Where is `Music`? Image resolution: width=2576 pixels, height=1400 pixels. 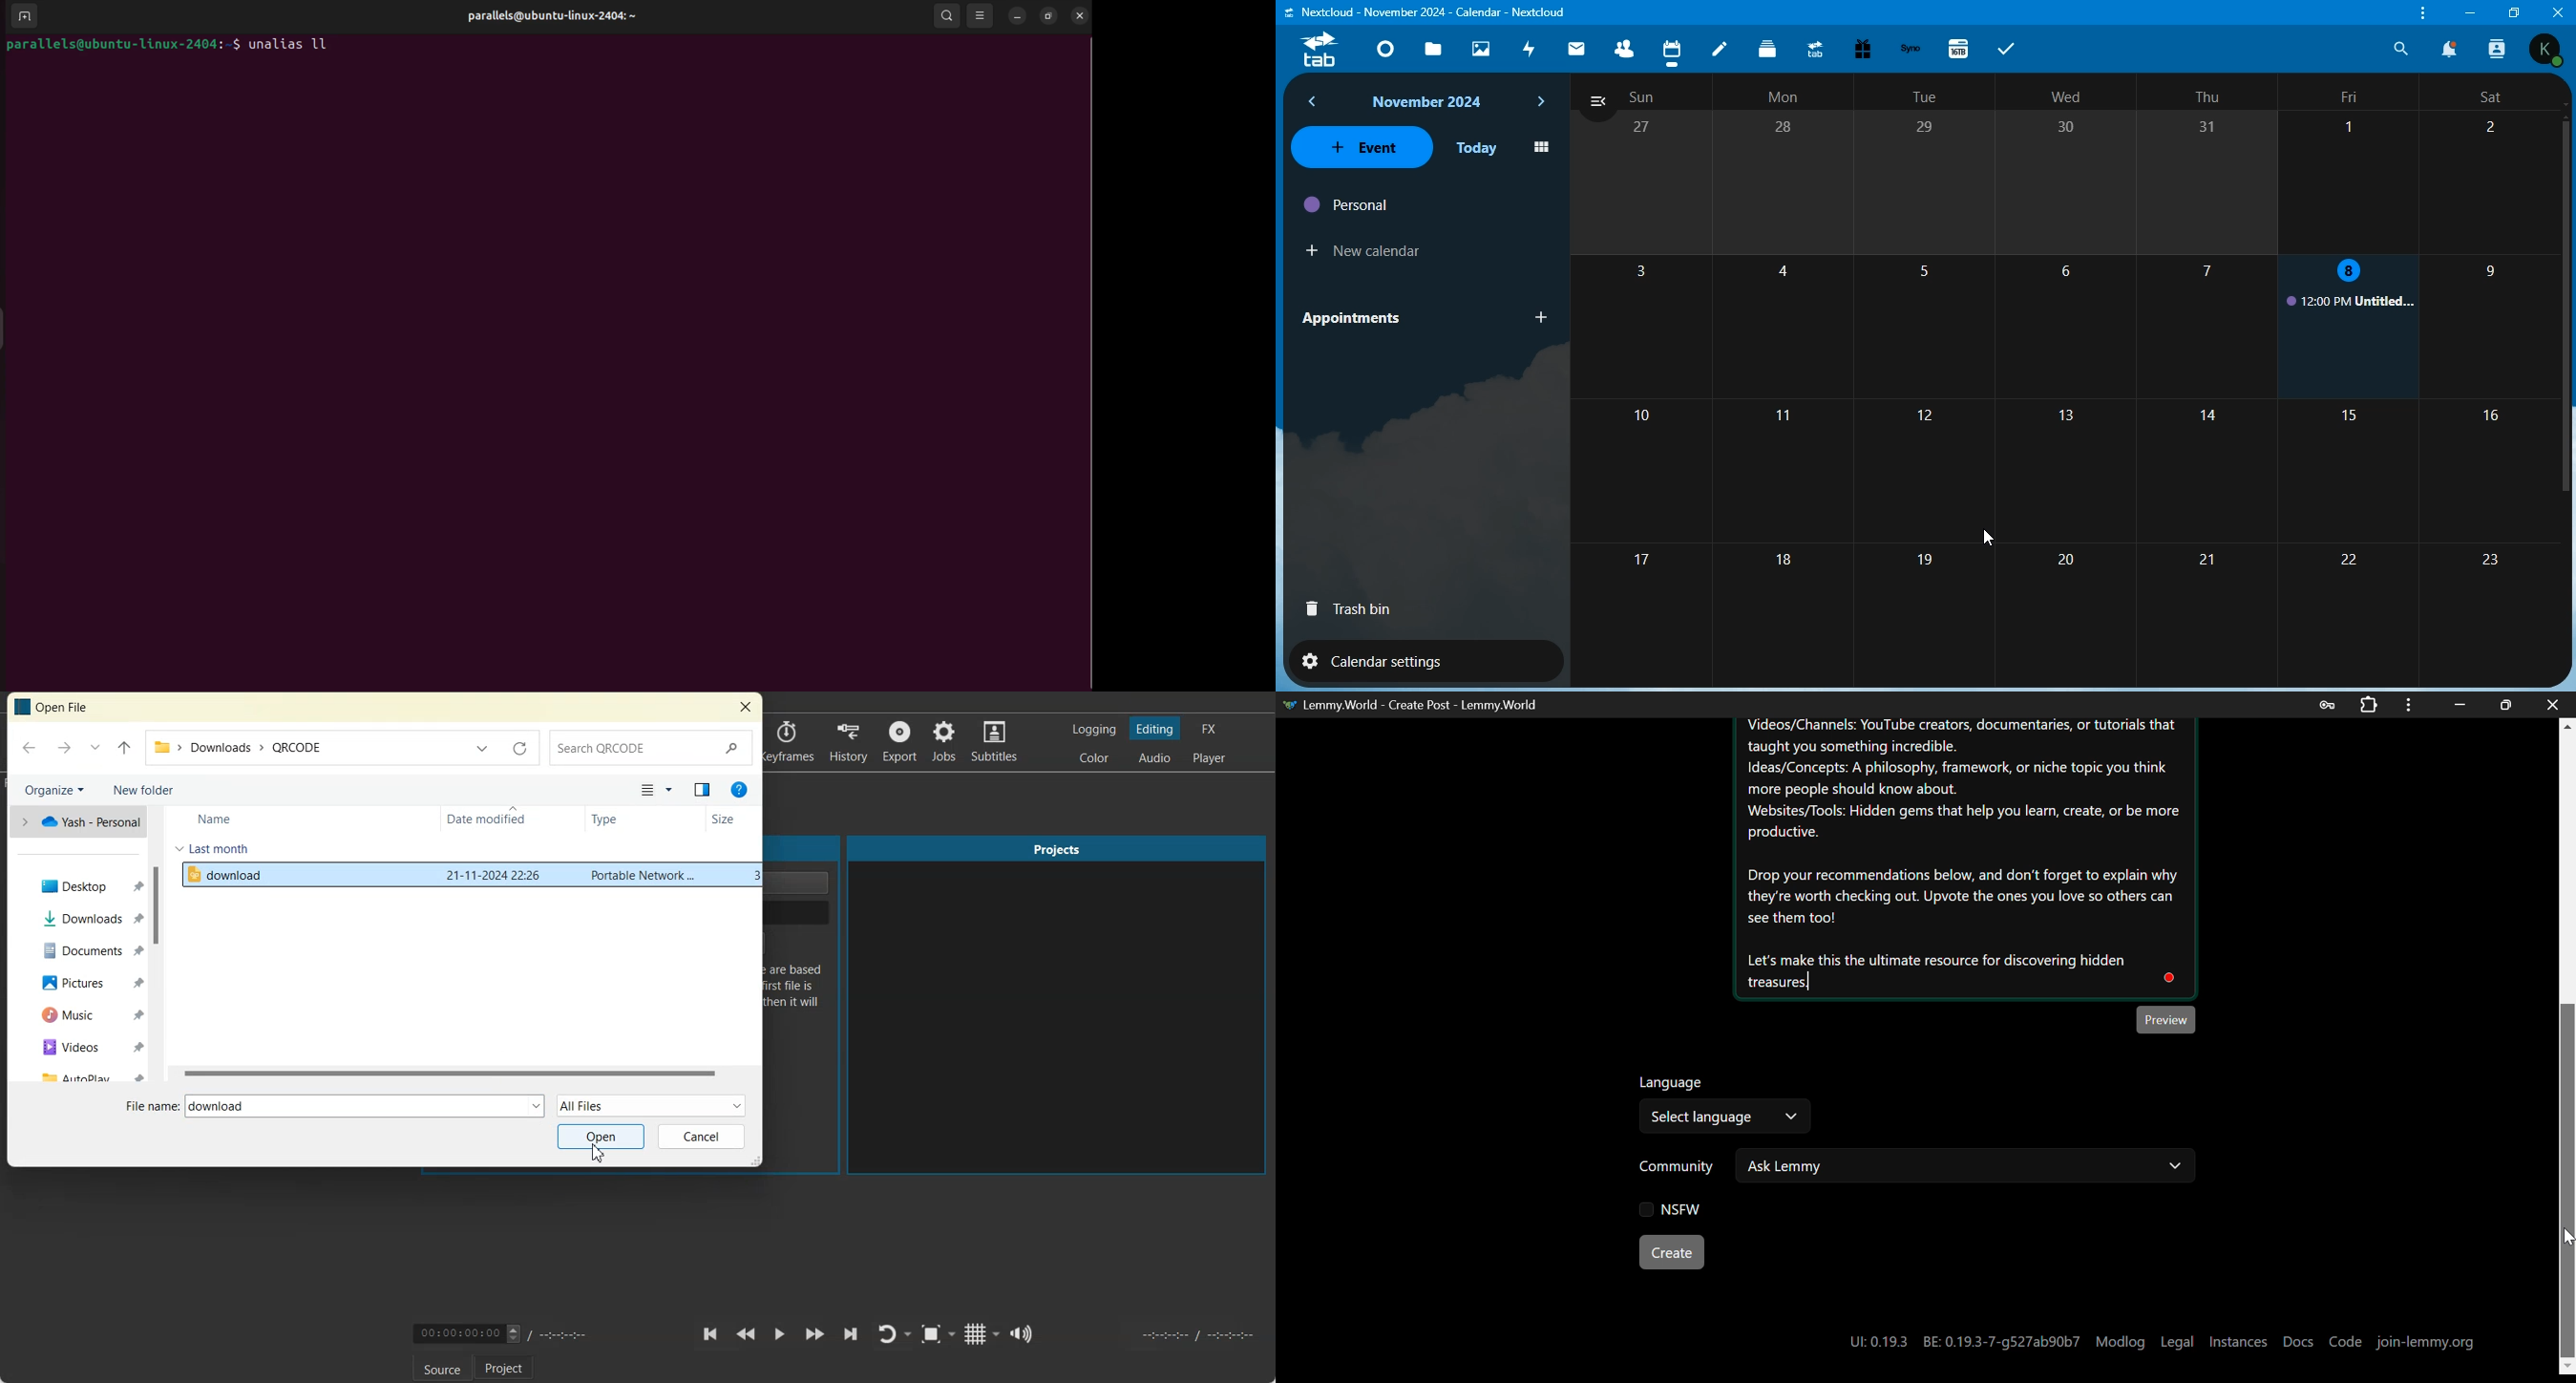 Music is located at coordinates (85, 1014).